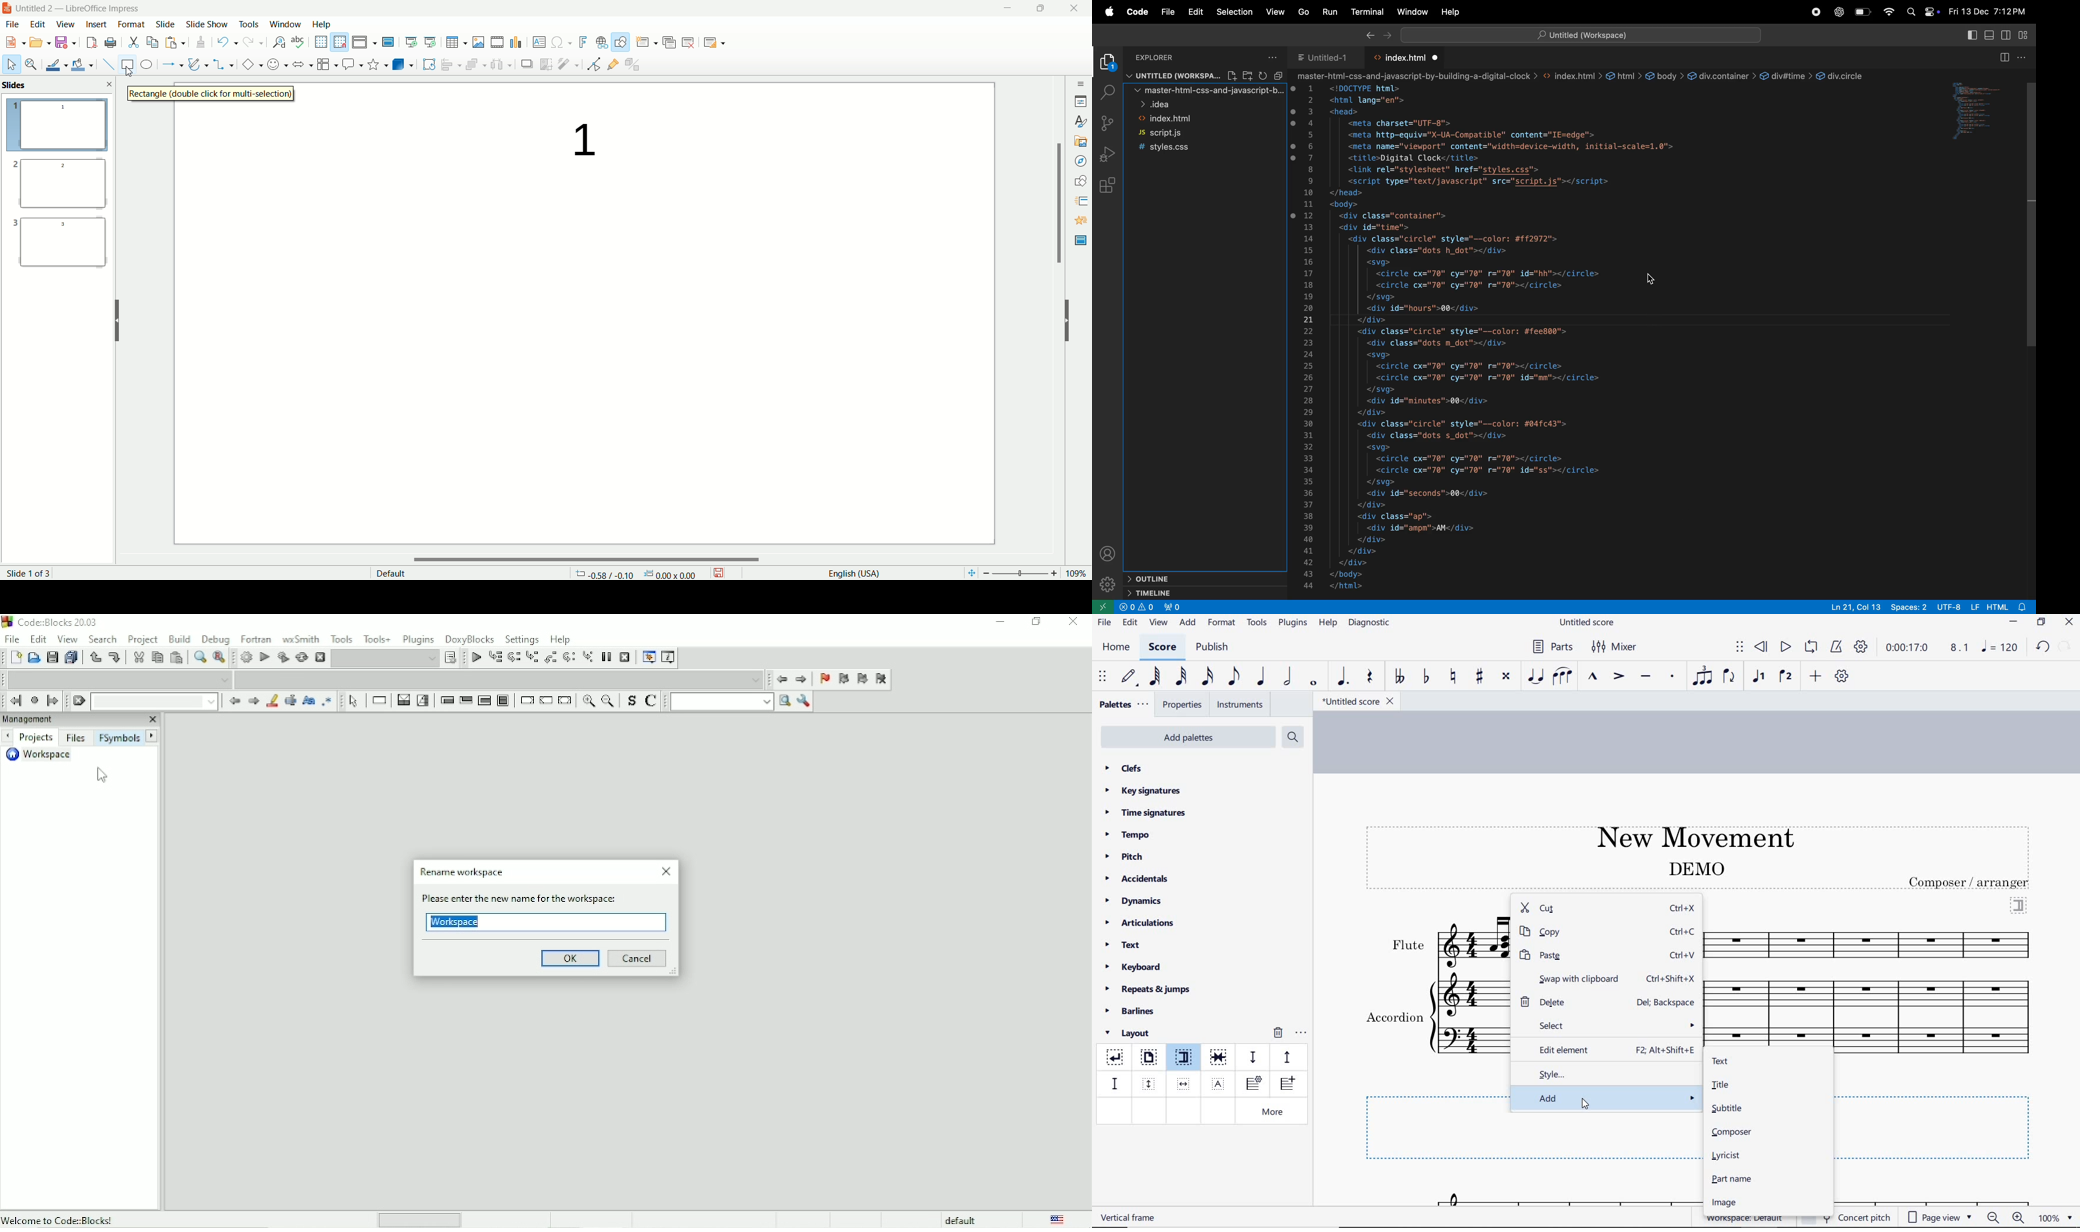 The height and width of the screenshot is (1232, 2100). Describe the element at coordinates (593, 64) in the screenshot. I see `point edit mode` at that location.